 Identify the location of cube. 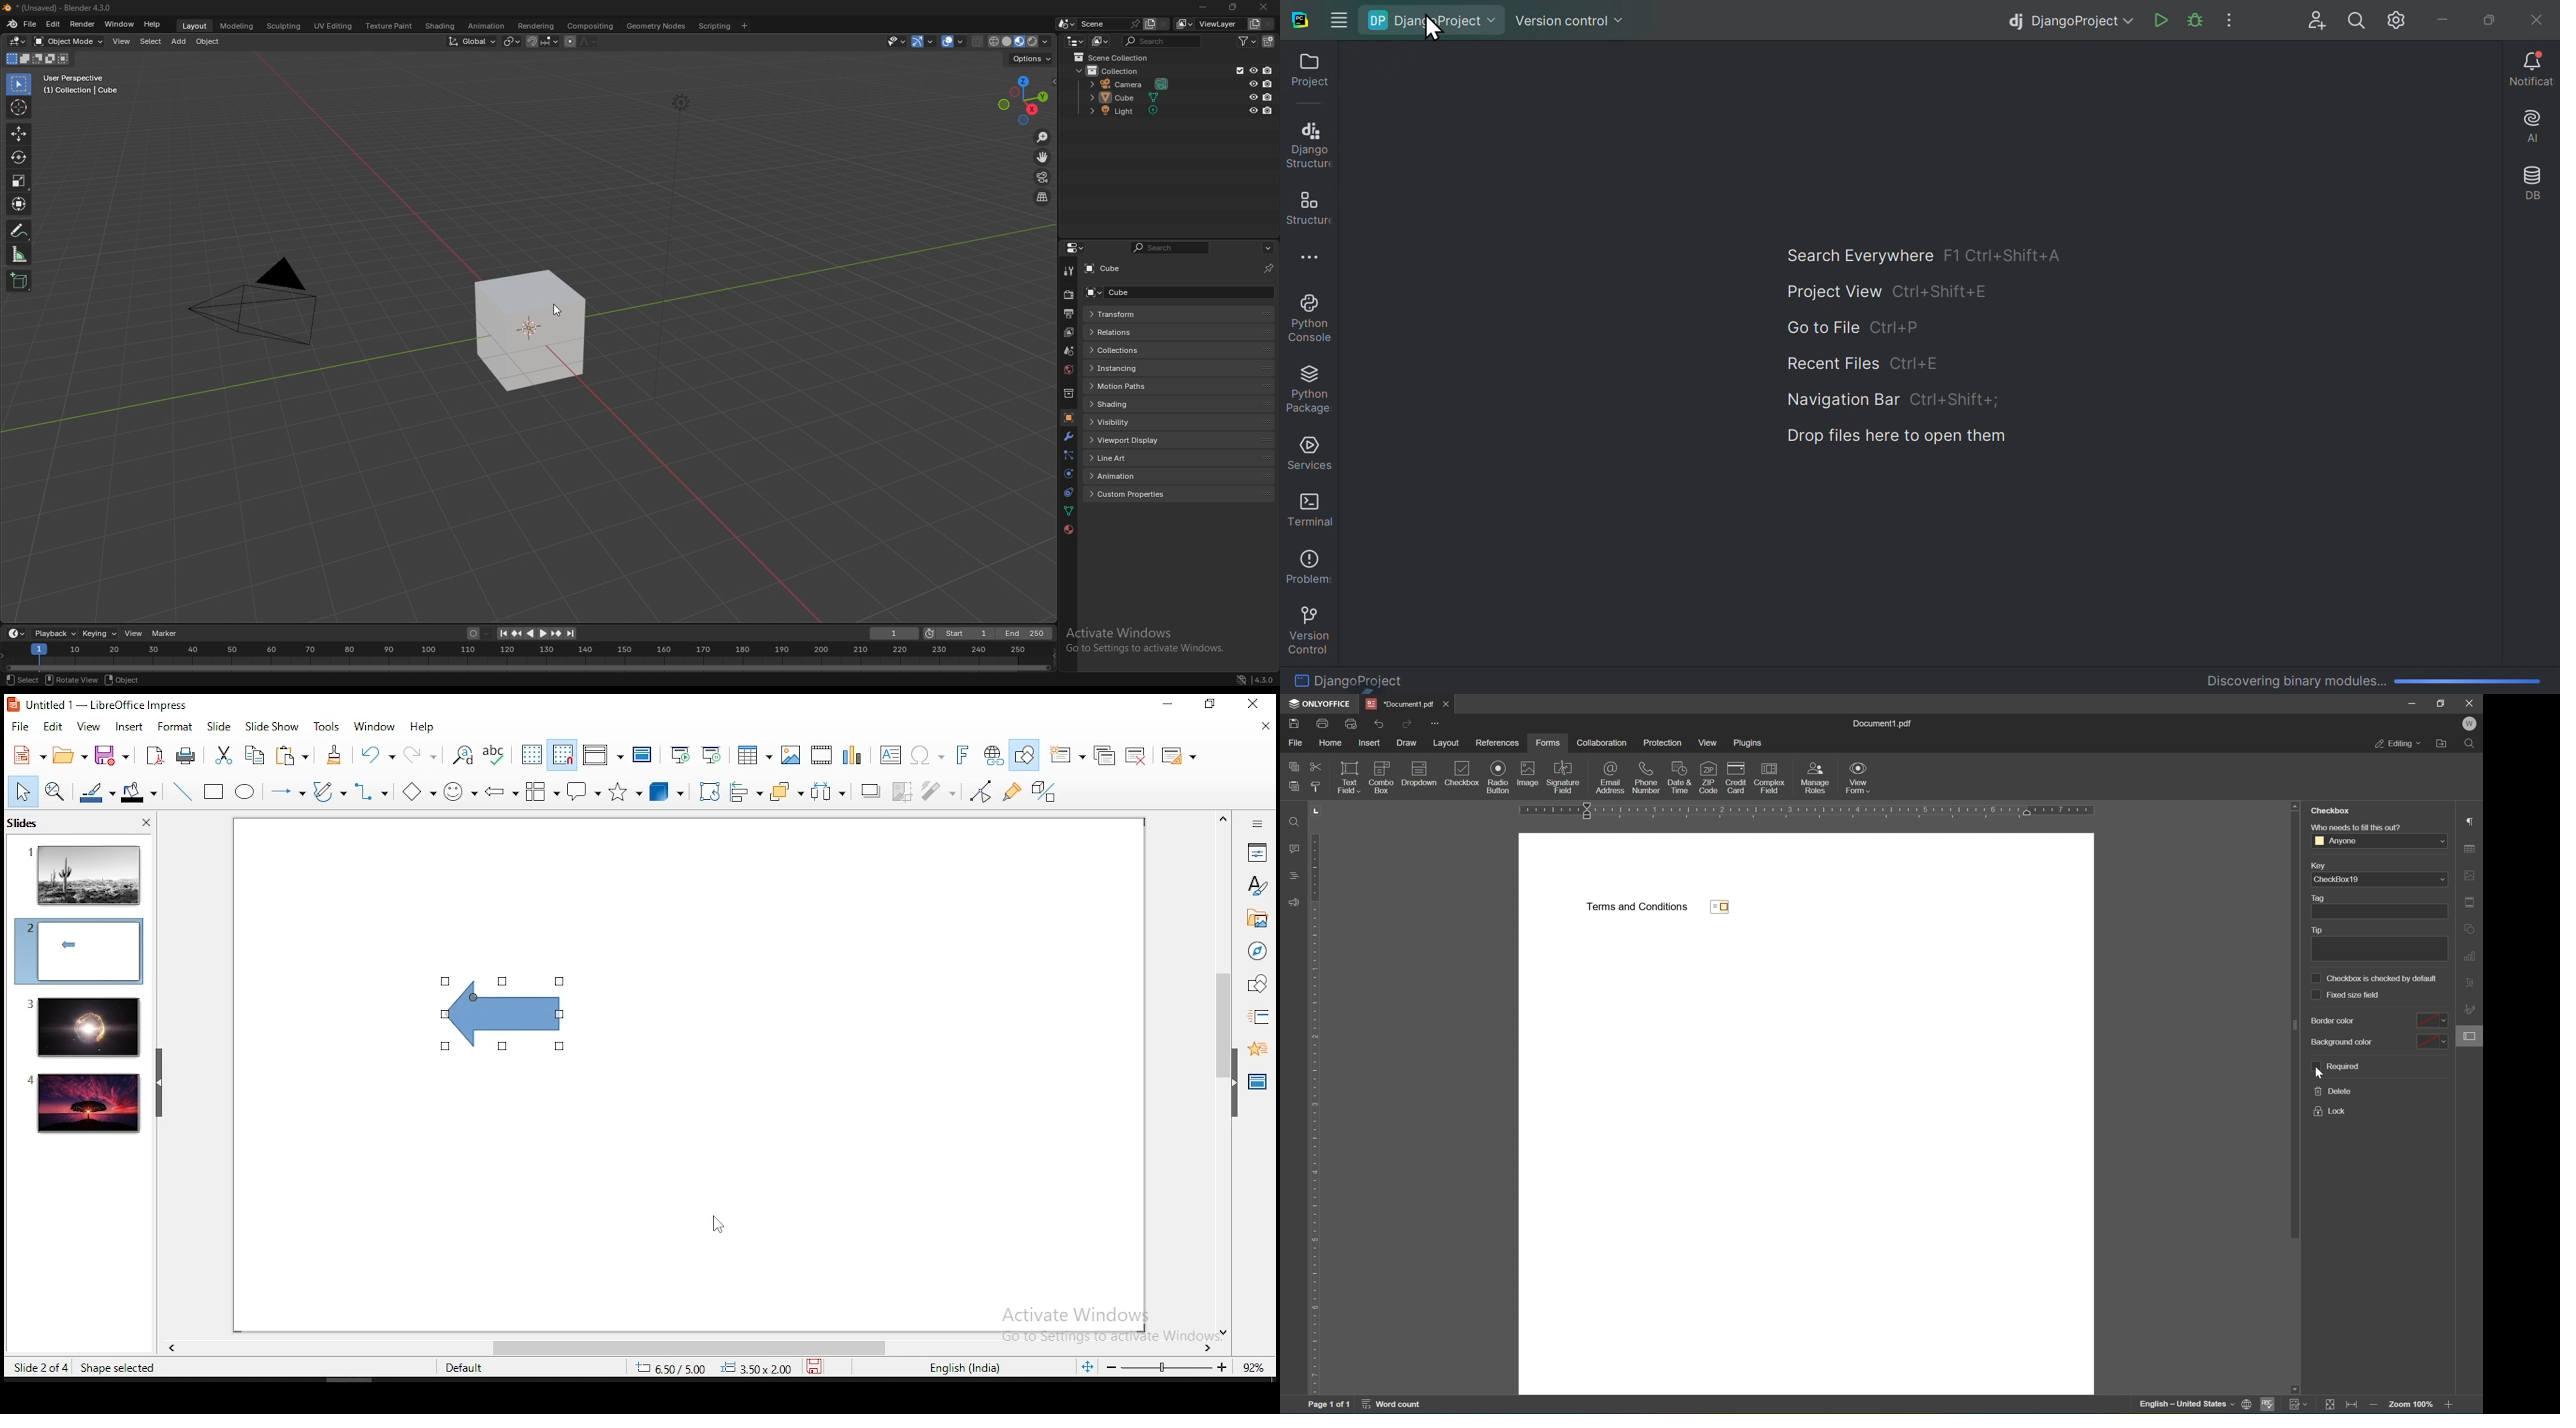
(1126, 97).